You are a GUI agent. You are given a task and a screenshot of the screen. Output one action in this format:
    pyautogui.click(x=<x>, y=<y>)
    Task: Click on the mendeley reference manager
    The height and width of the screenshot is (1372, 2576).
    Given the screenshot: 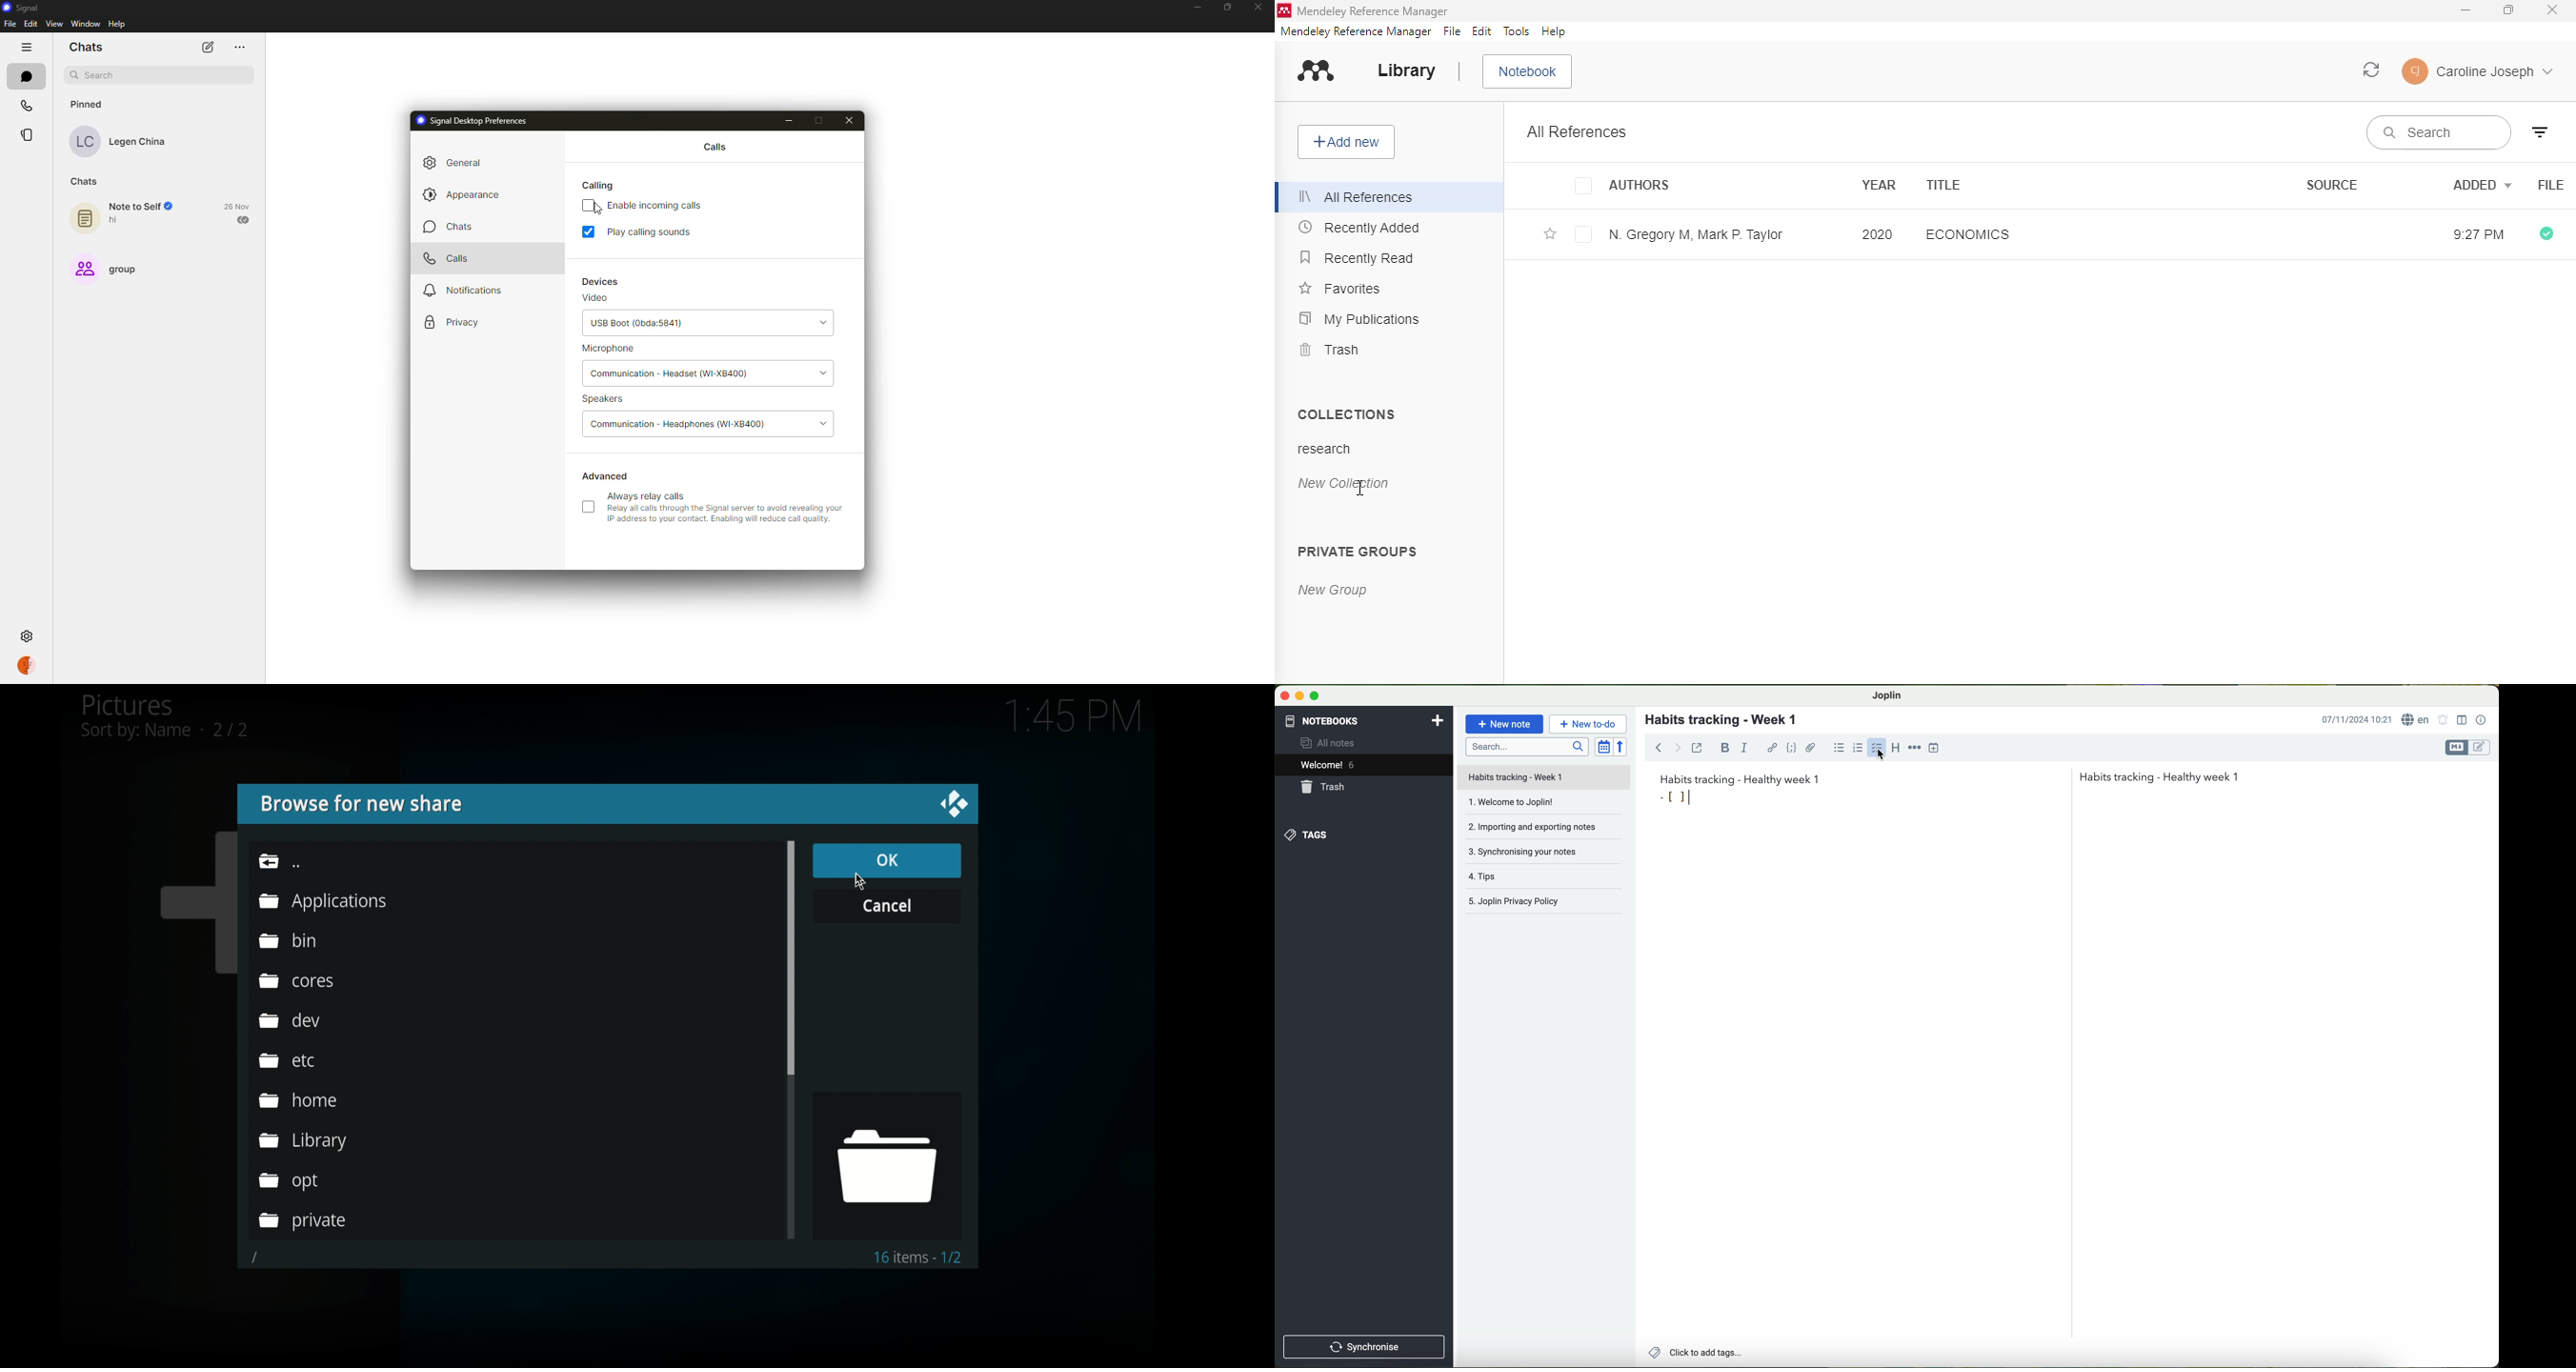 What is the action you would take?
    pyautogui.click(x=1372, y=11)
    